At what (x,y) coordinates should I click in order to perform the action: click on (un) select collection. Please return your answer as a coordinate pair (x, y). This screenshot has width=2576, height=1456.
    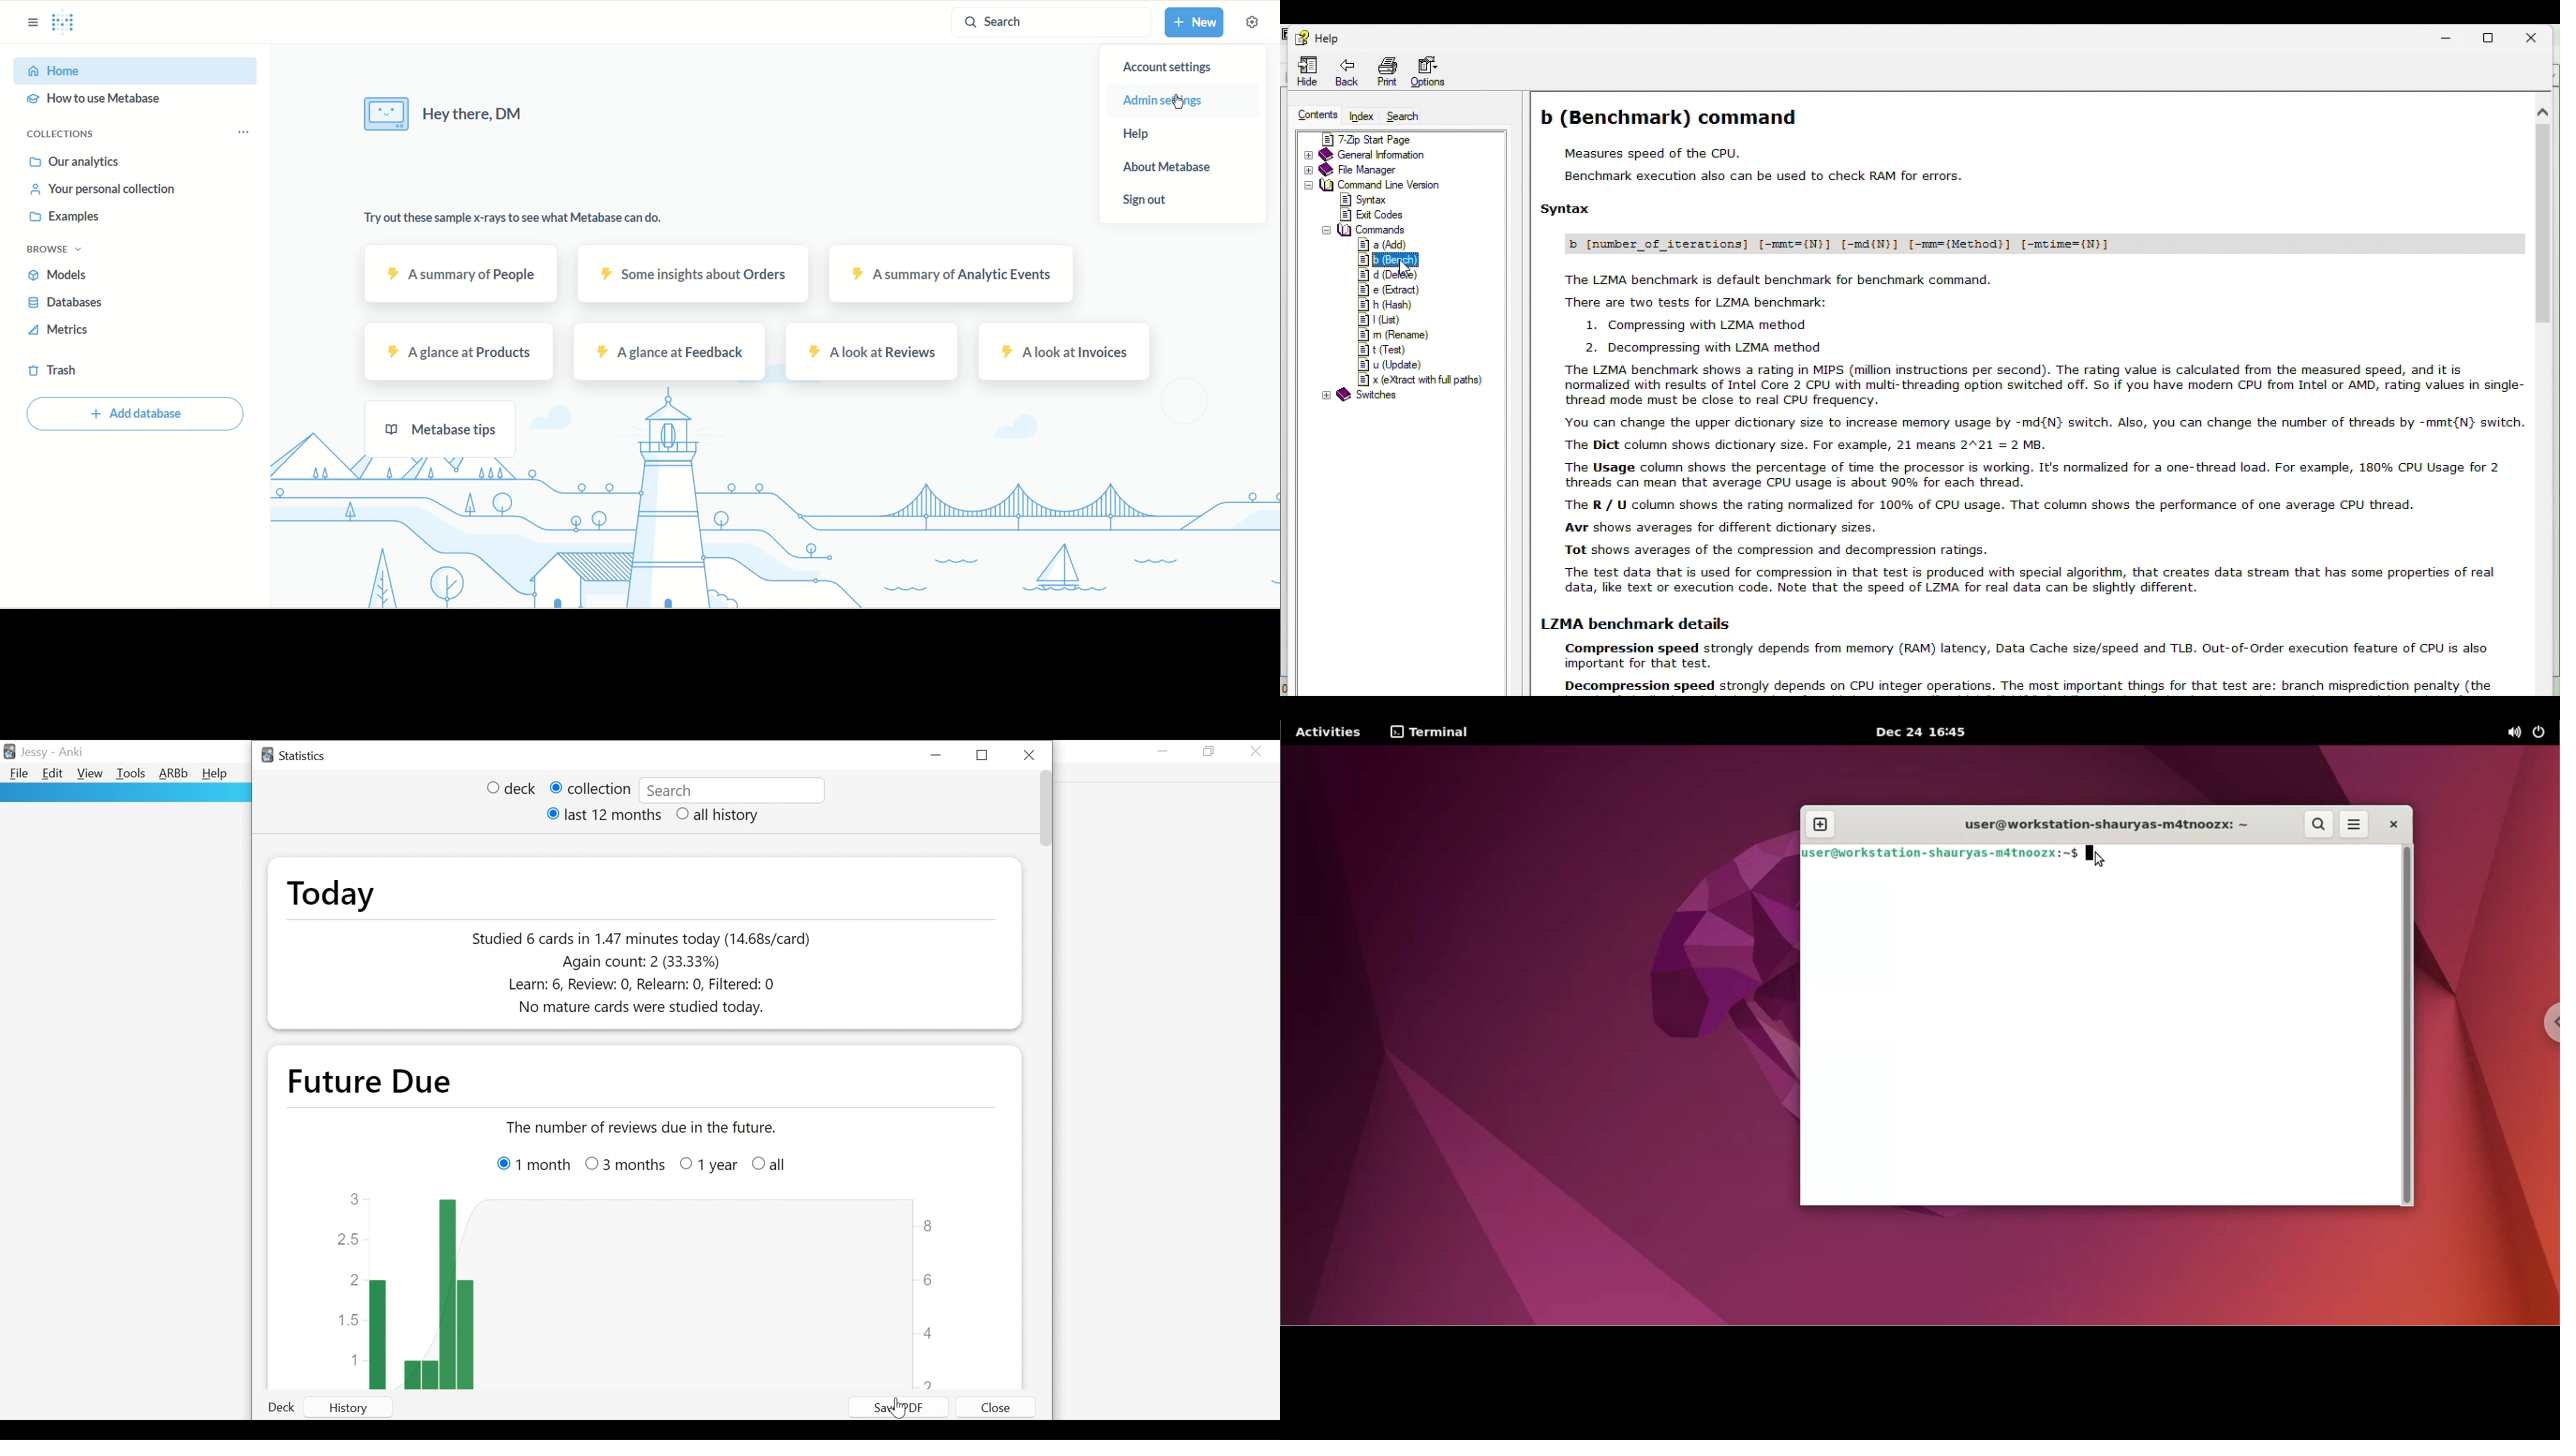
    Looking at the image, I should click on (589, 789).